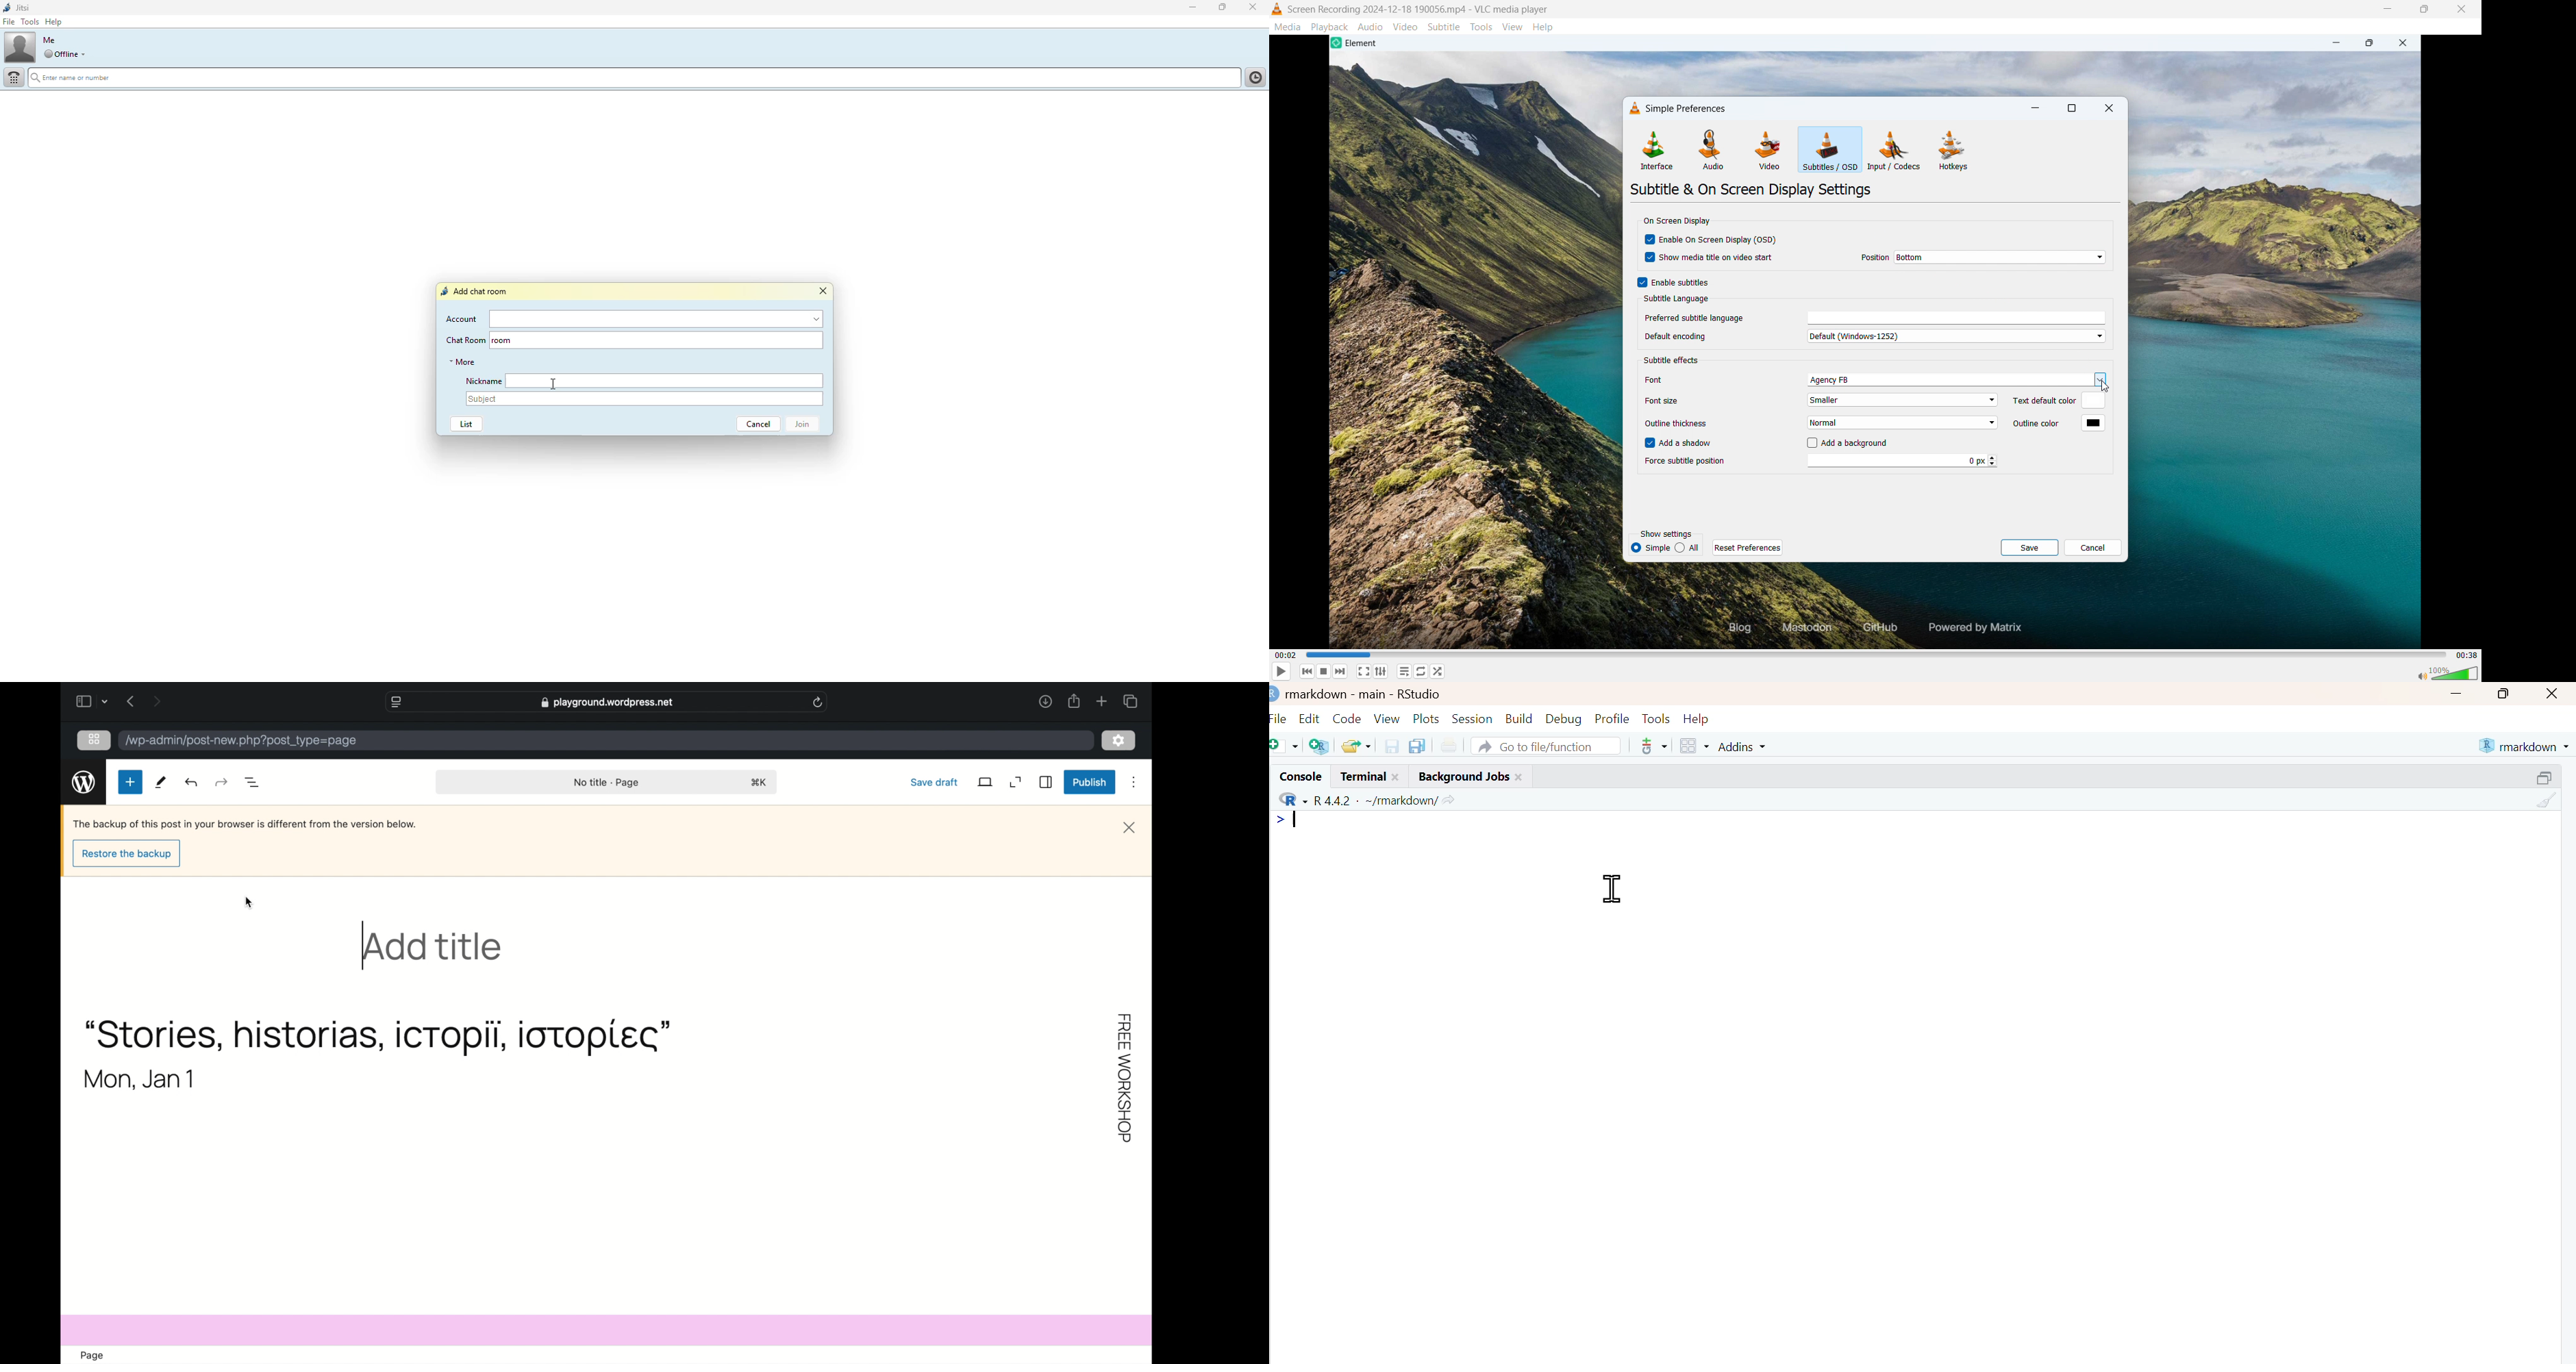  Describe the element at coordinates (2547, 800) in the screenshot. I see `clear console` at that location.